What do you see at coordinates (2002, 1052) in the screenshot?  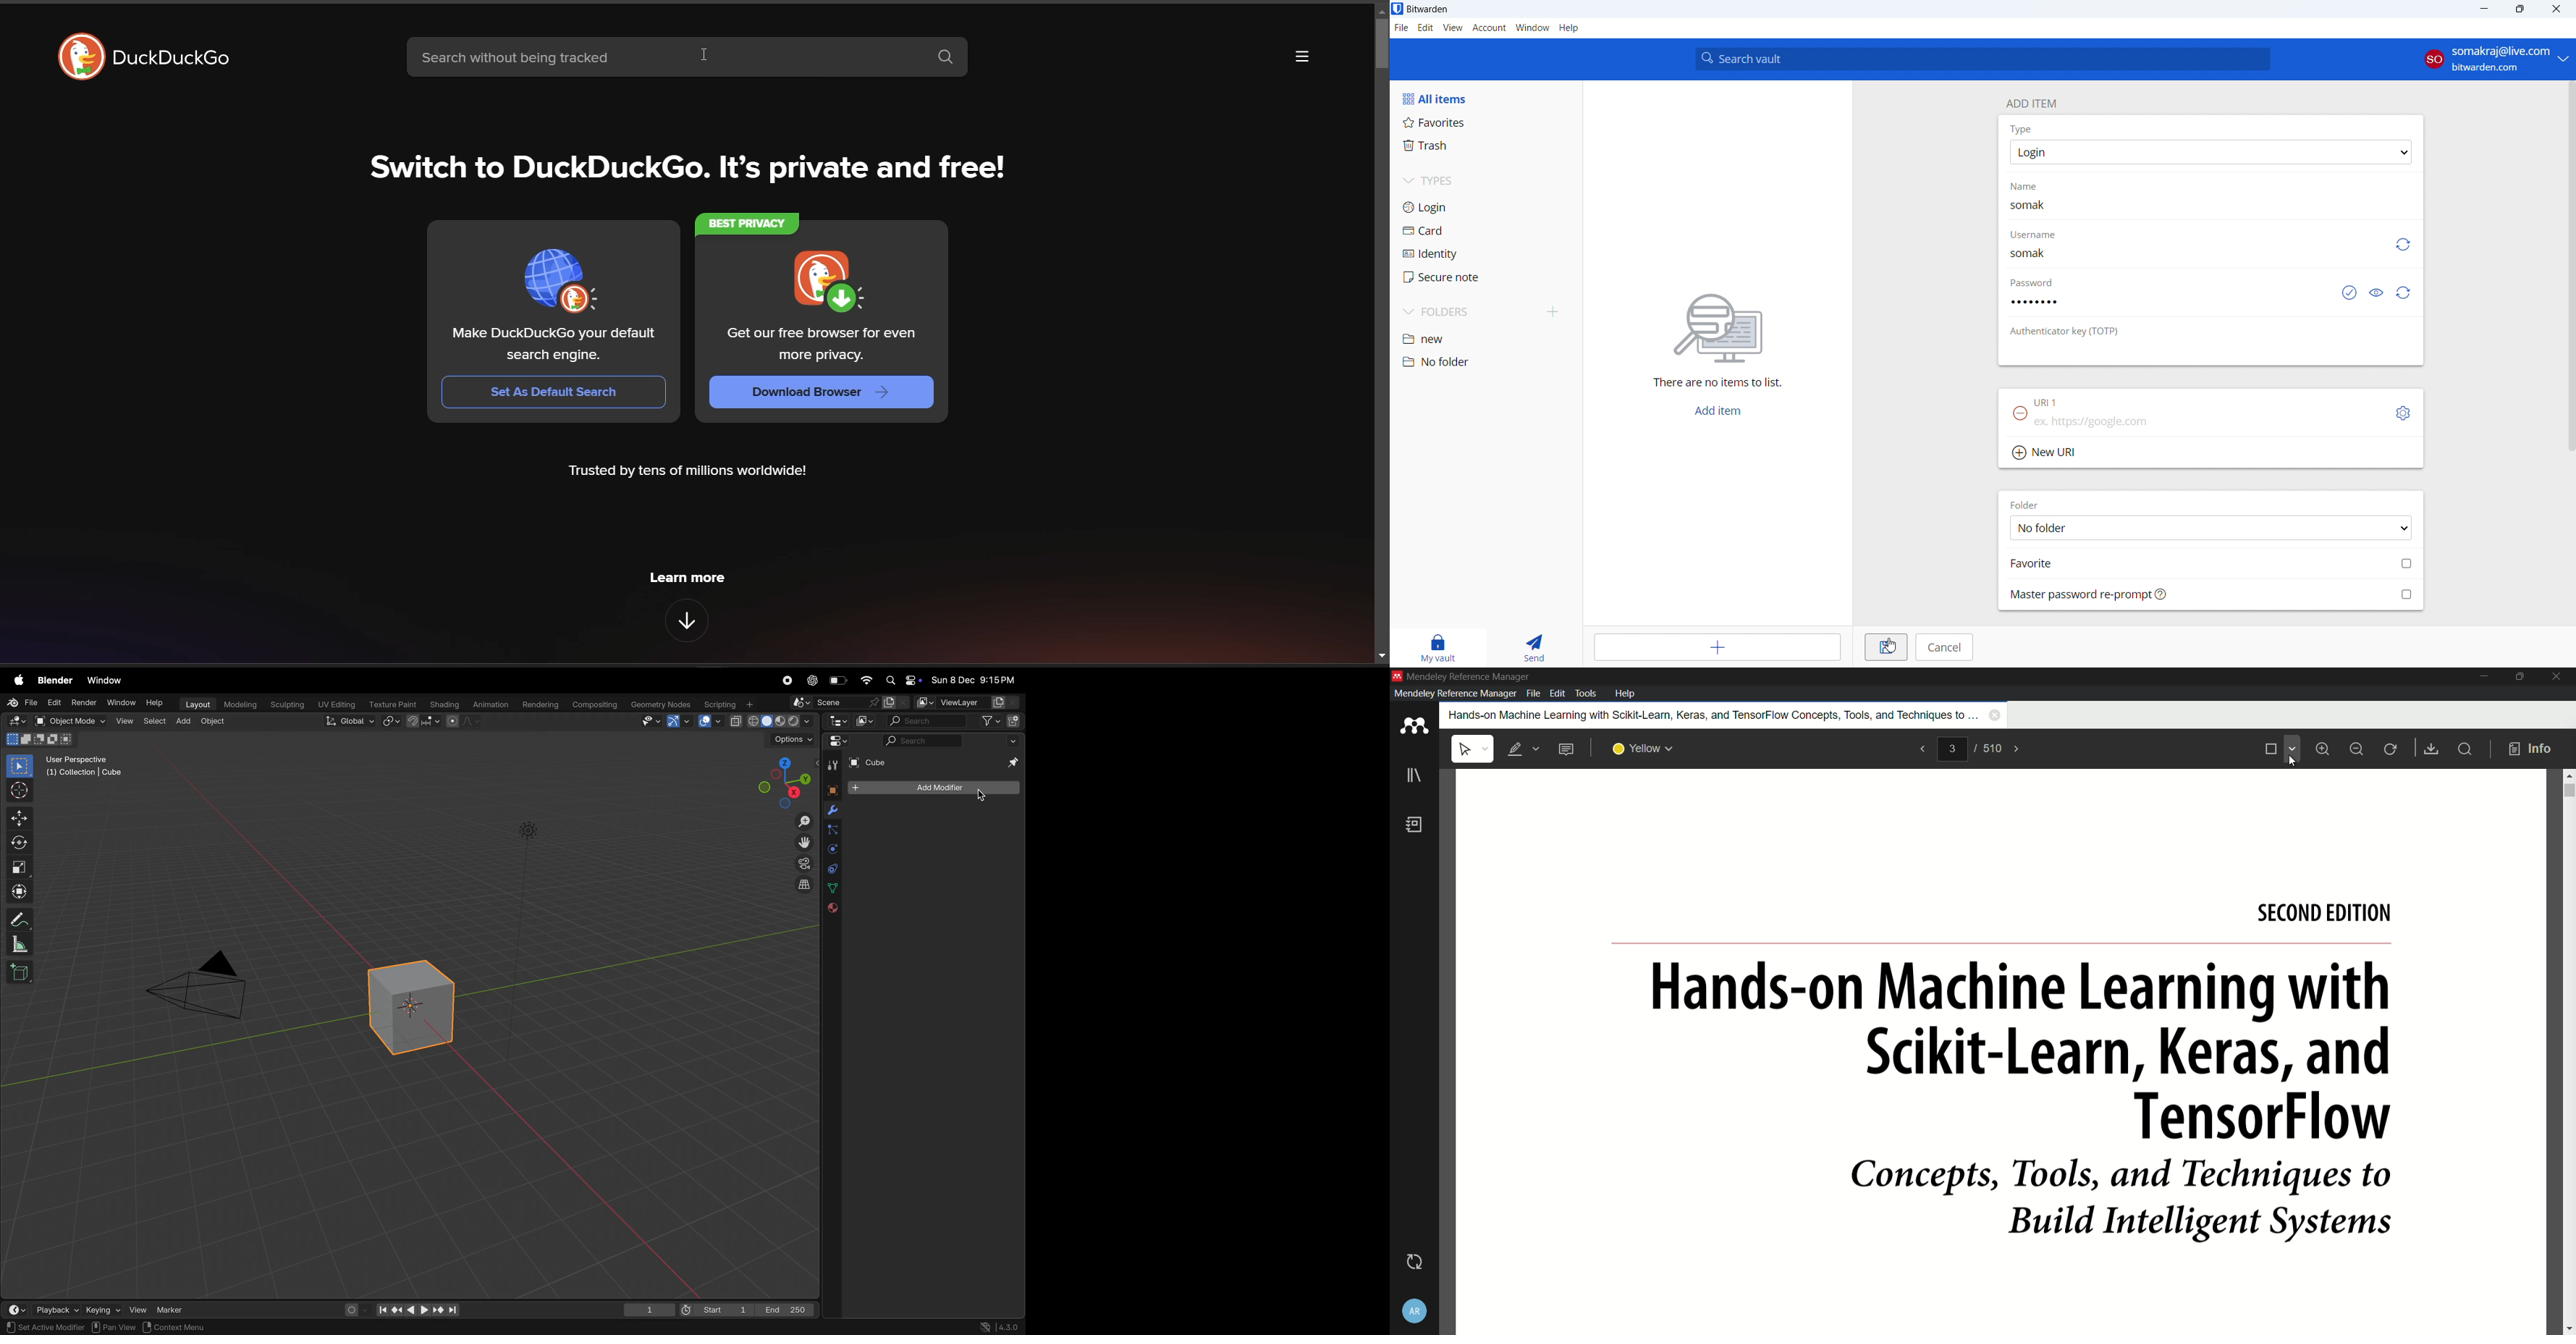 I see `page` at bounding box center [2002, 1052].